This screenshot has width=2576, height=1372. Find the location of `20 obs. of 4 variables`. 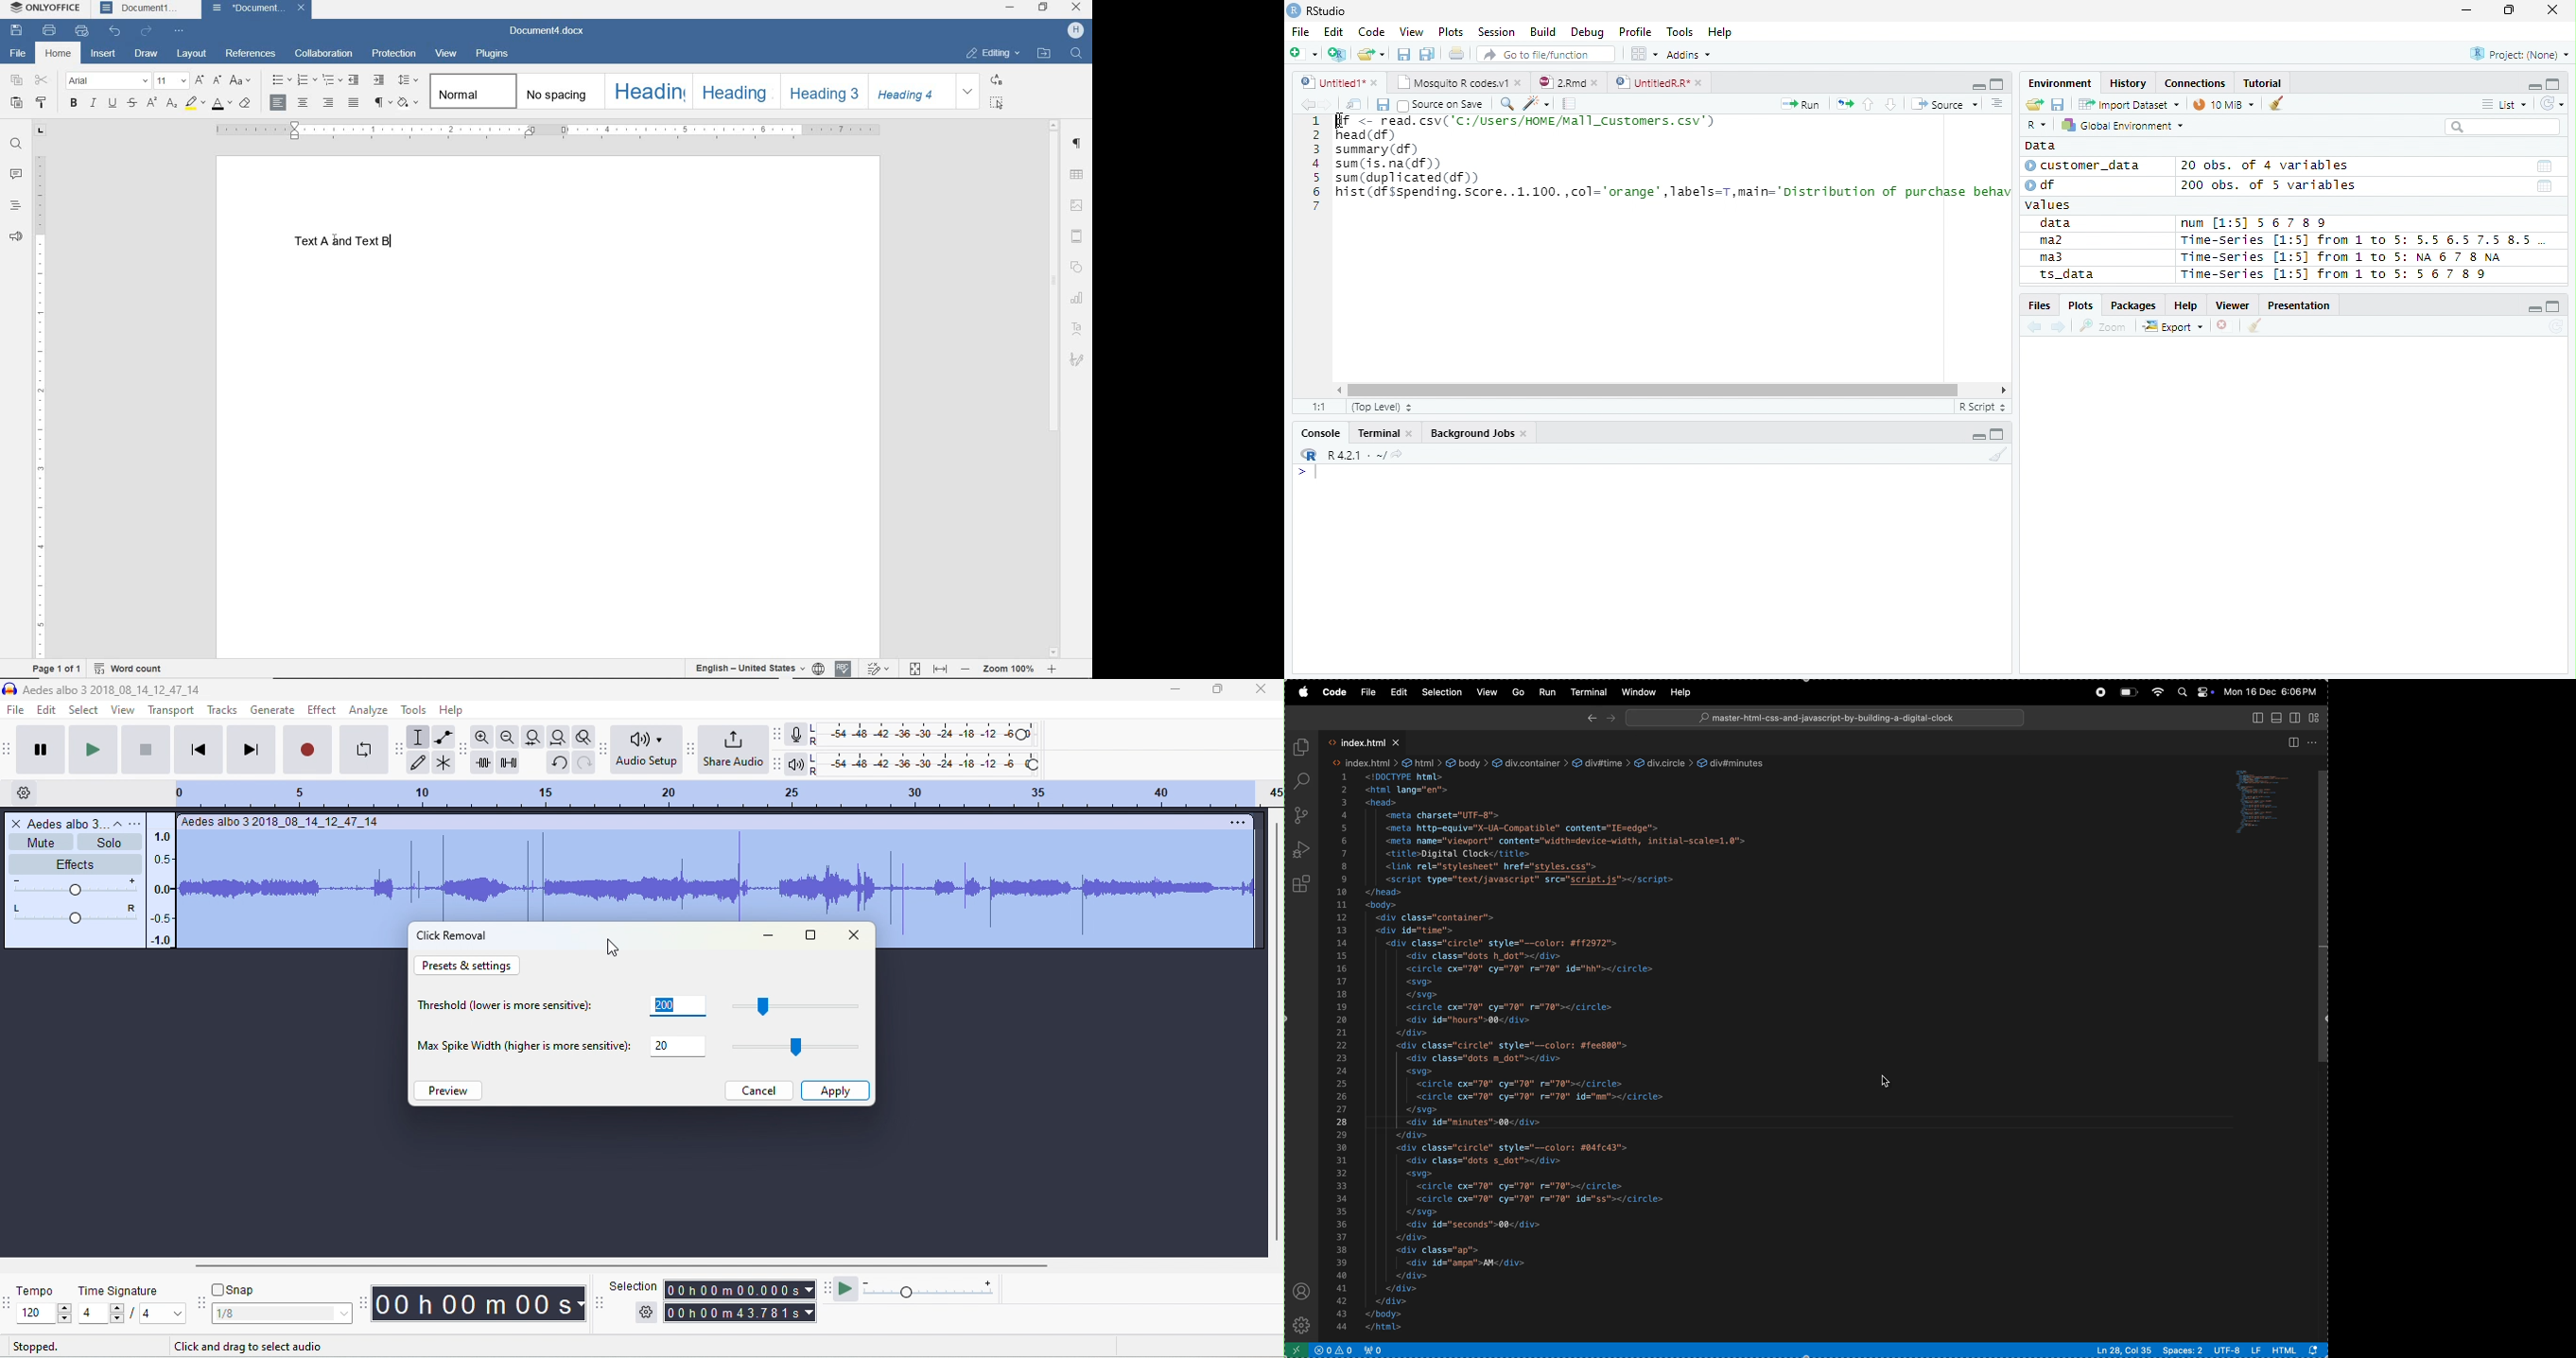

20 obs. of 4 variables is located at coordinates (2266, 167).